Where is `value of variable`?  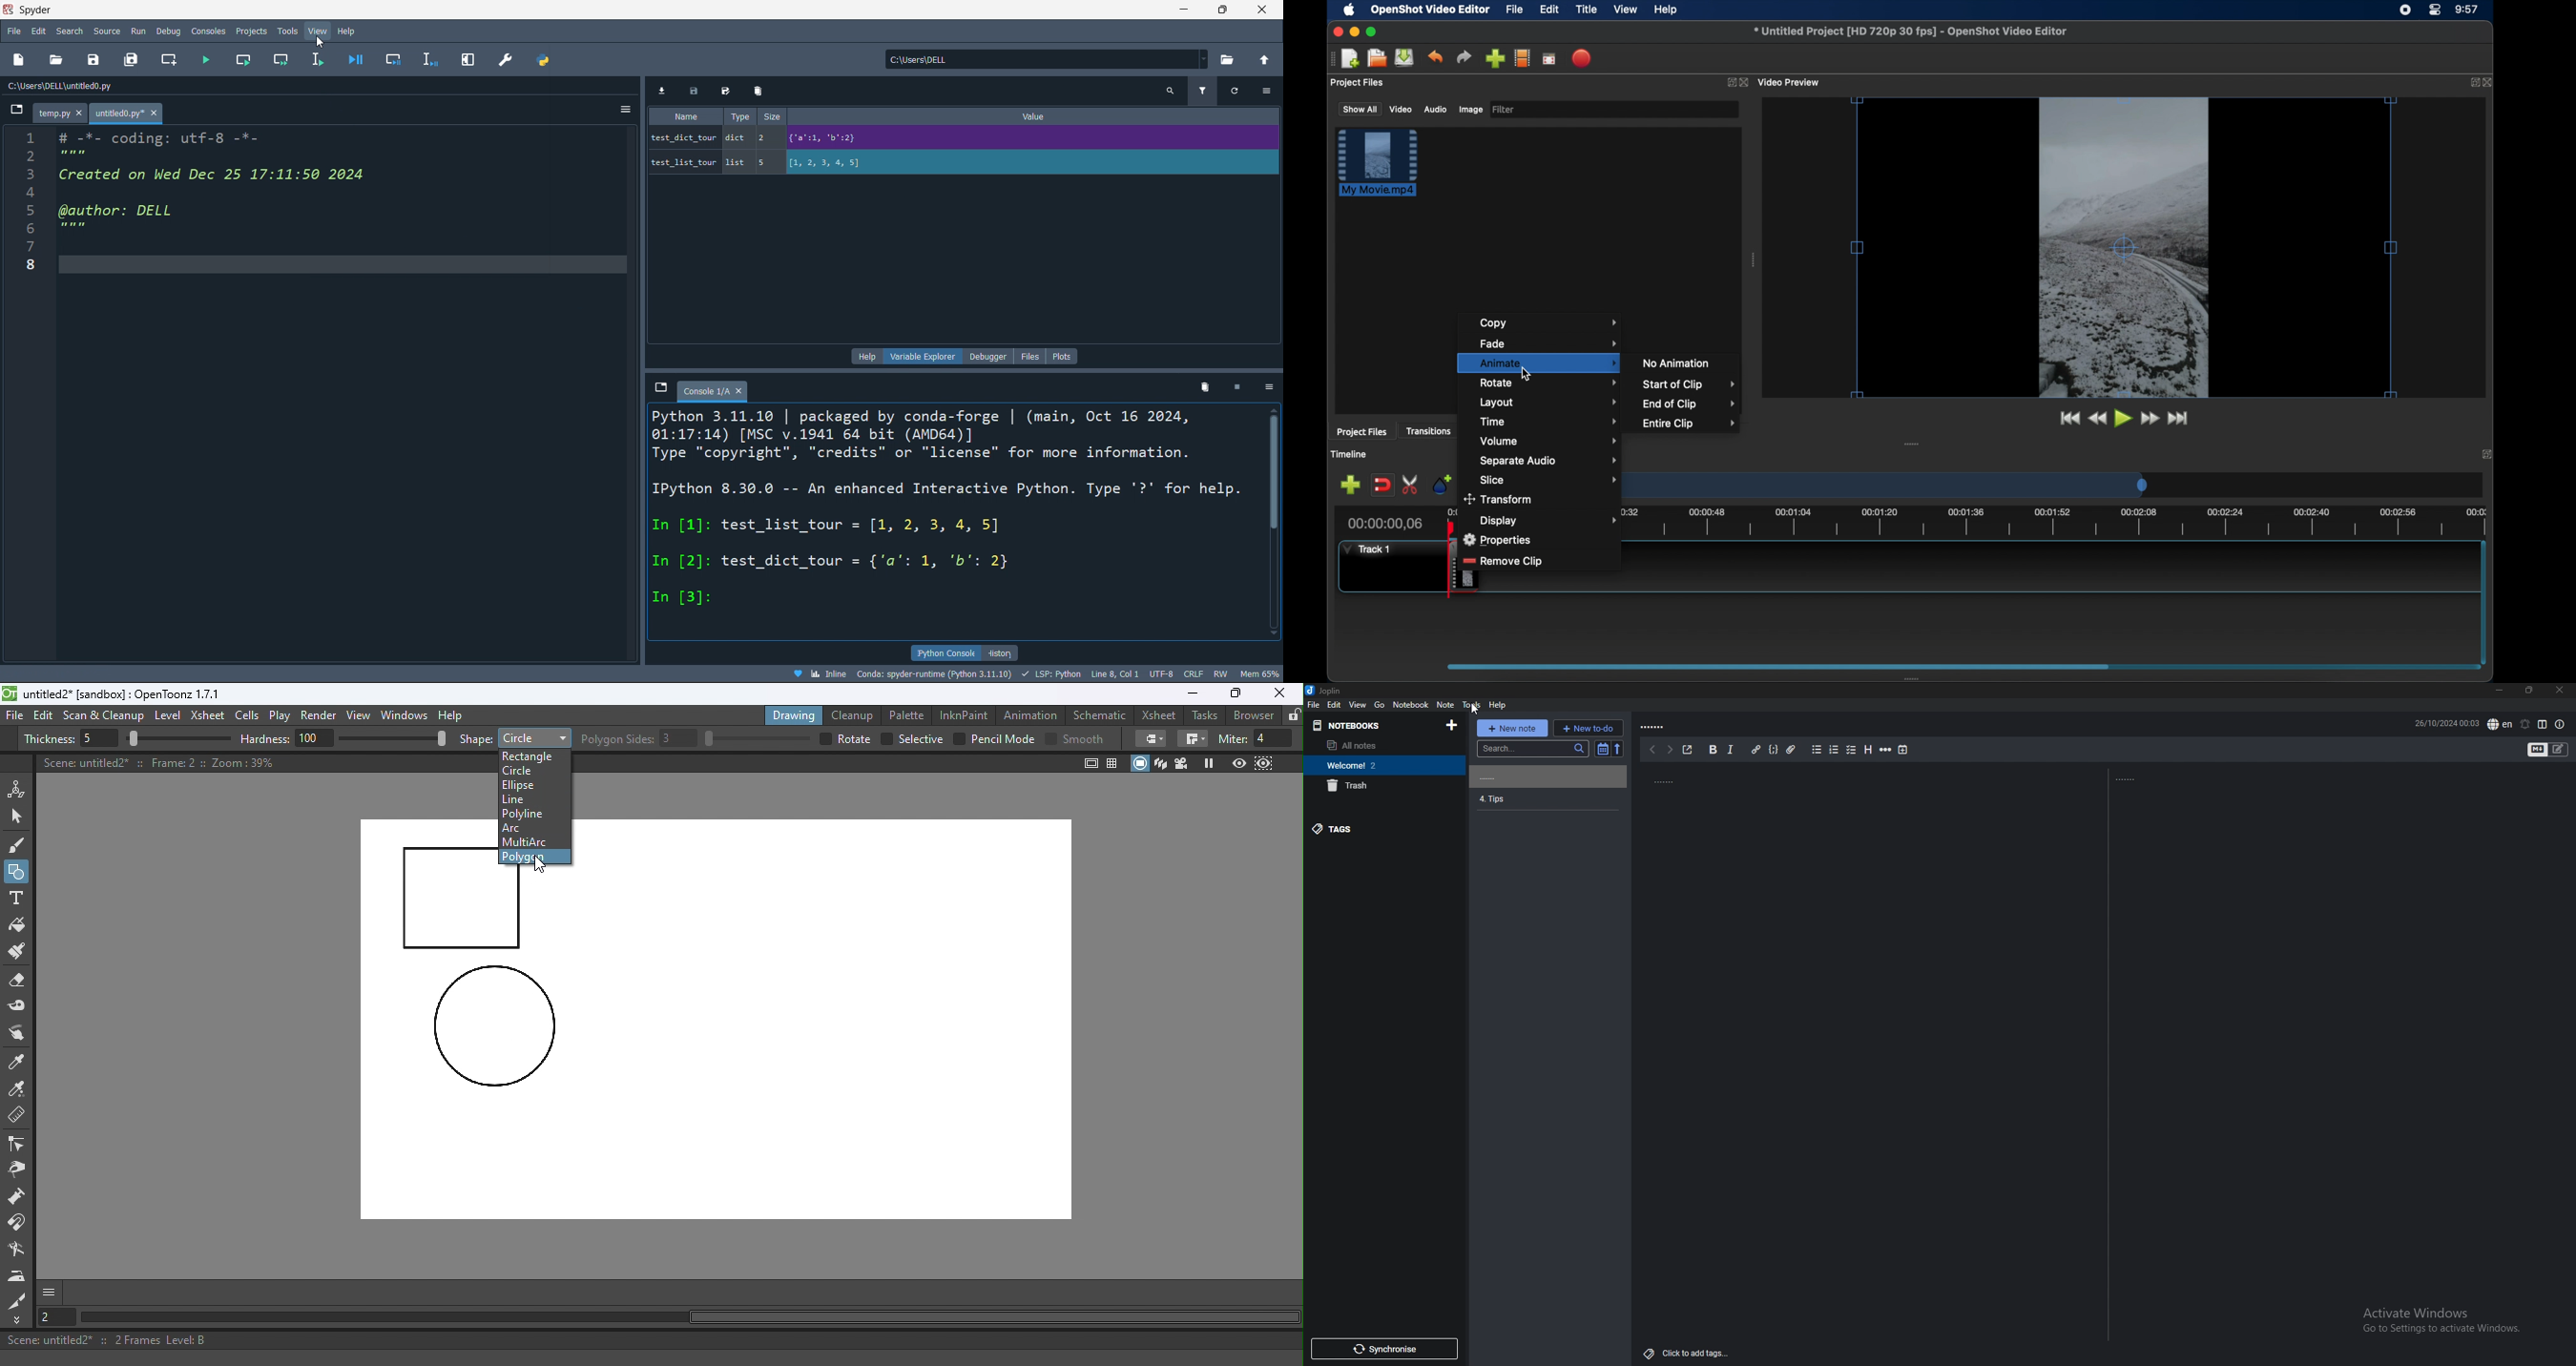 value of variable is located at coordinates (1023, 137).